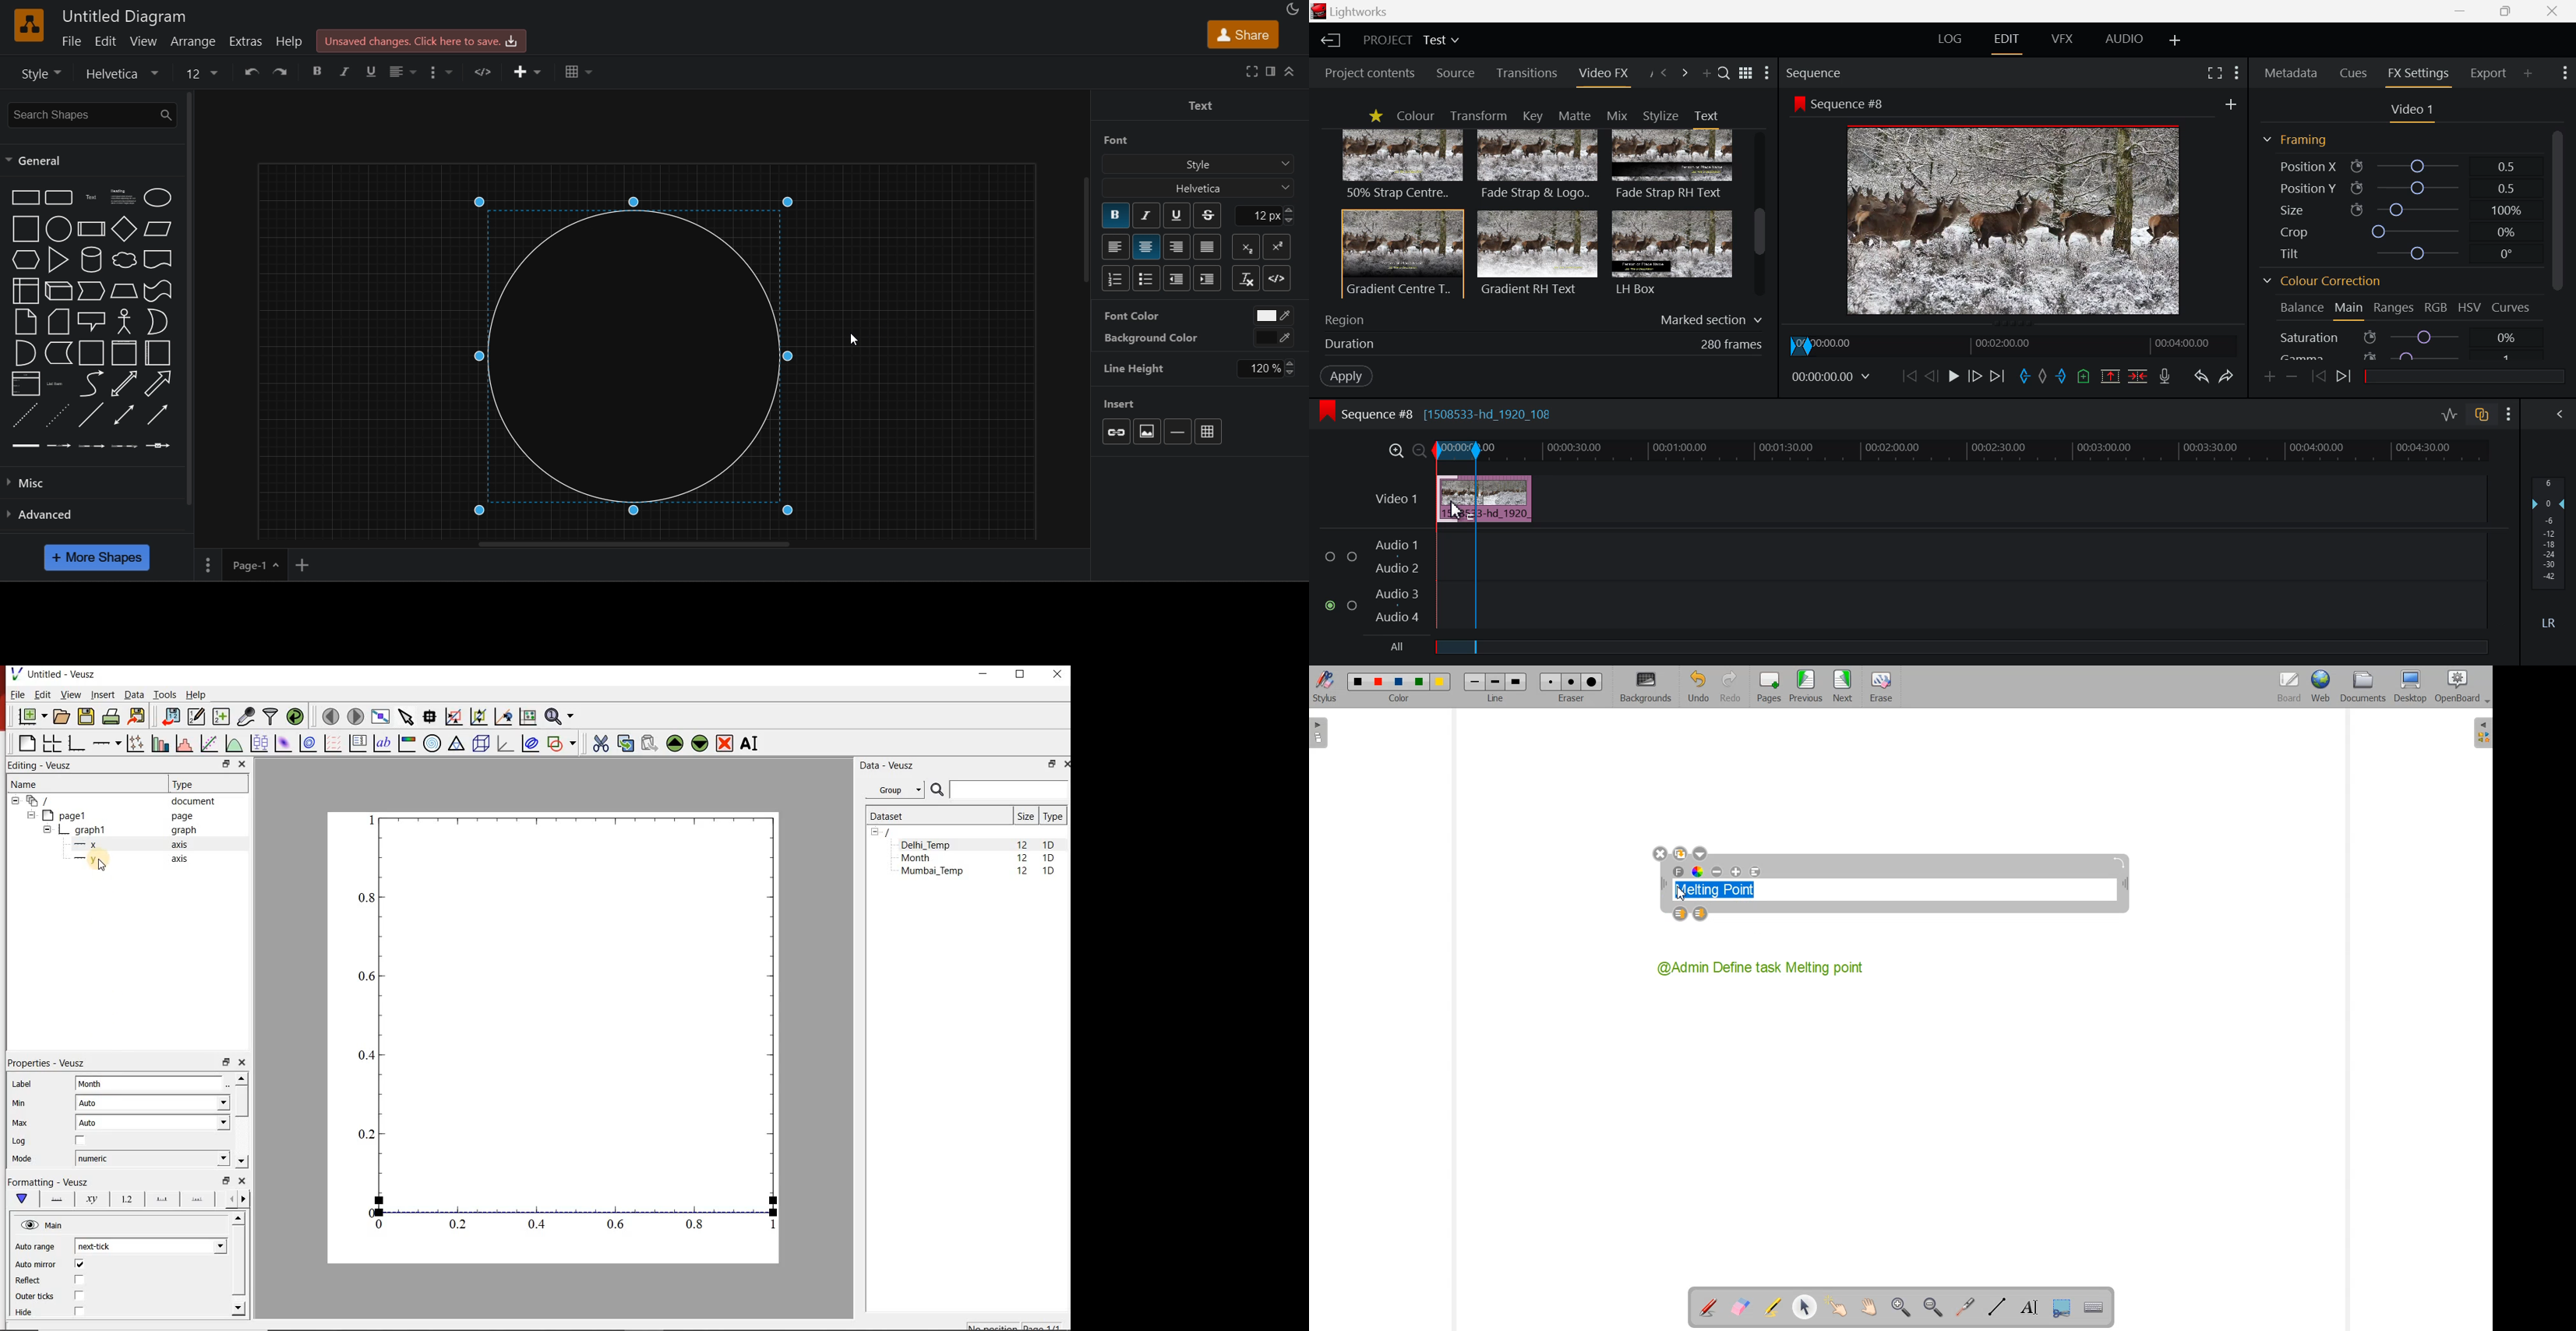 Image resolution: width=2576 pixels, height=1344 pixels. What do you see at coordinates (25, 383) in the screenshot?
I see `list` at bounding box center [25, 383].